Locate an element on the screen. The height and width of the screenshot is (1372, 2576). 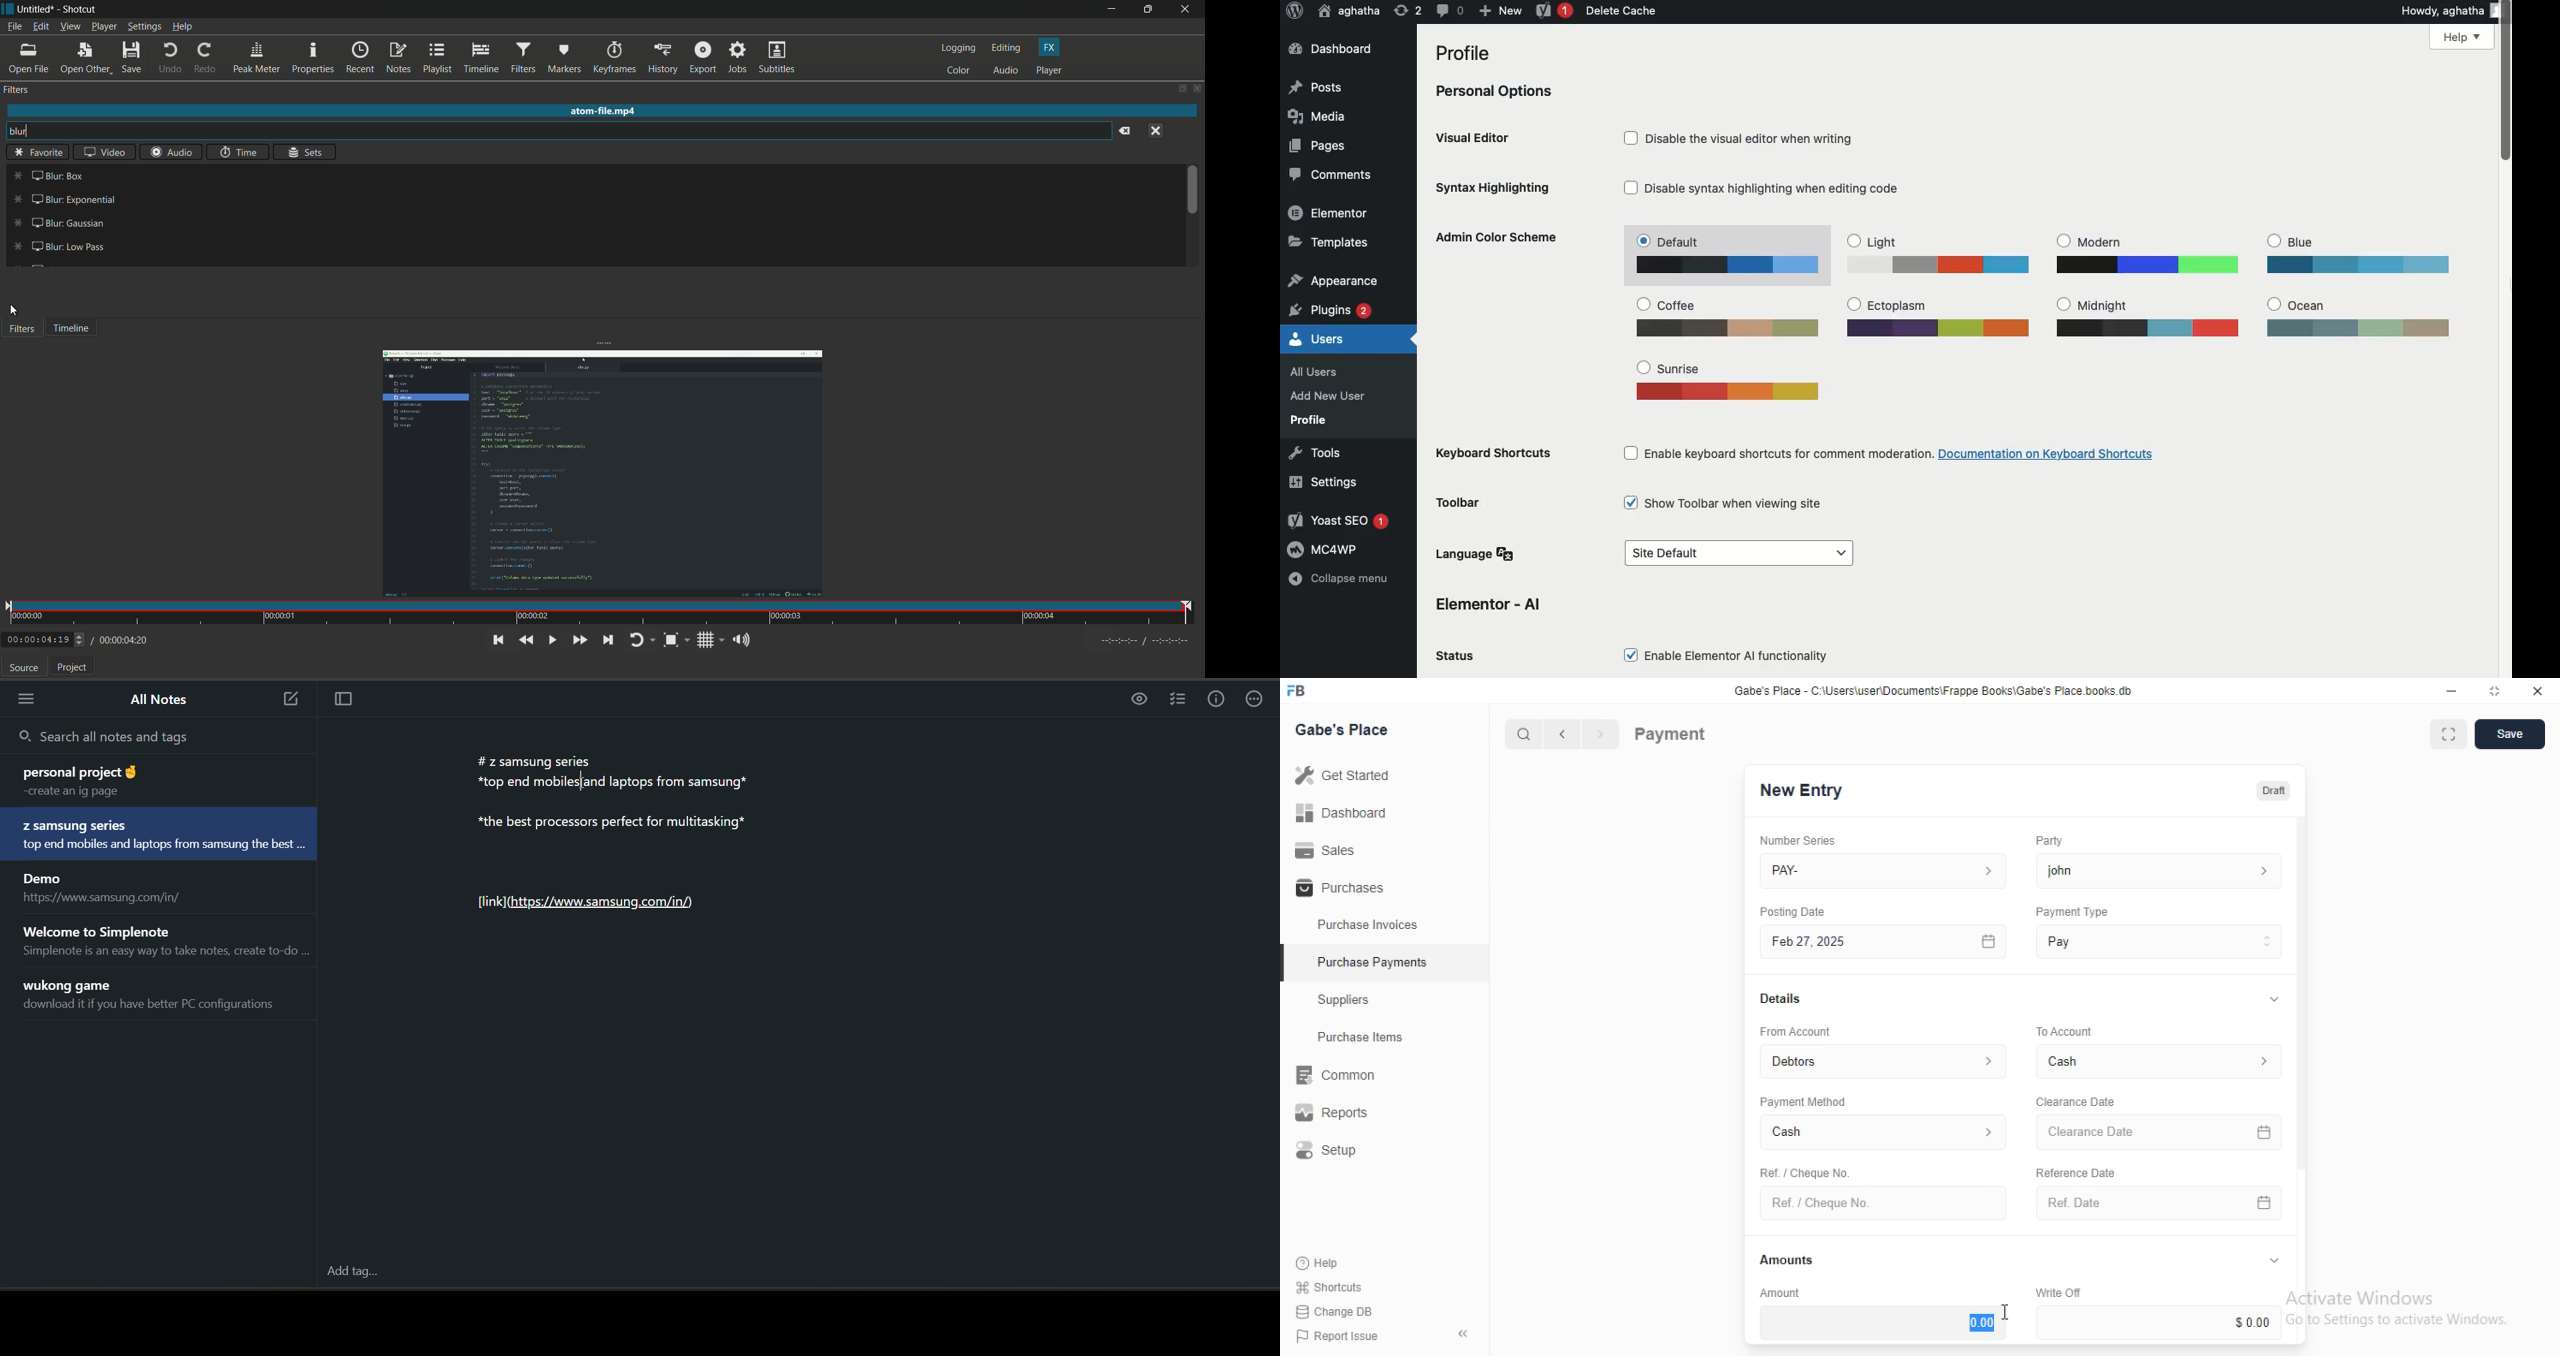
minimize is located at coordinates (2446, 690).